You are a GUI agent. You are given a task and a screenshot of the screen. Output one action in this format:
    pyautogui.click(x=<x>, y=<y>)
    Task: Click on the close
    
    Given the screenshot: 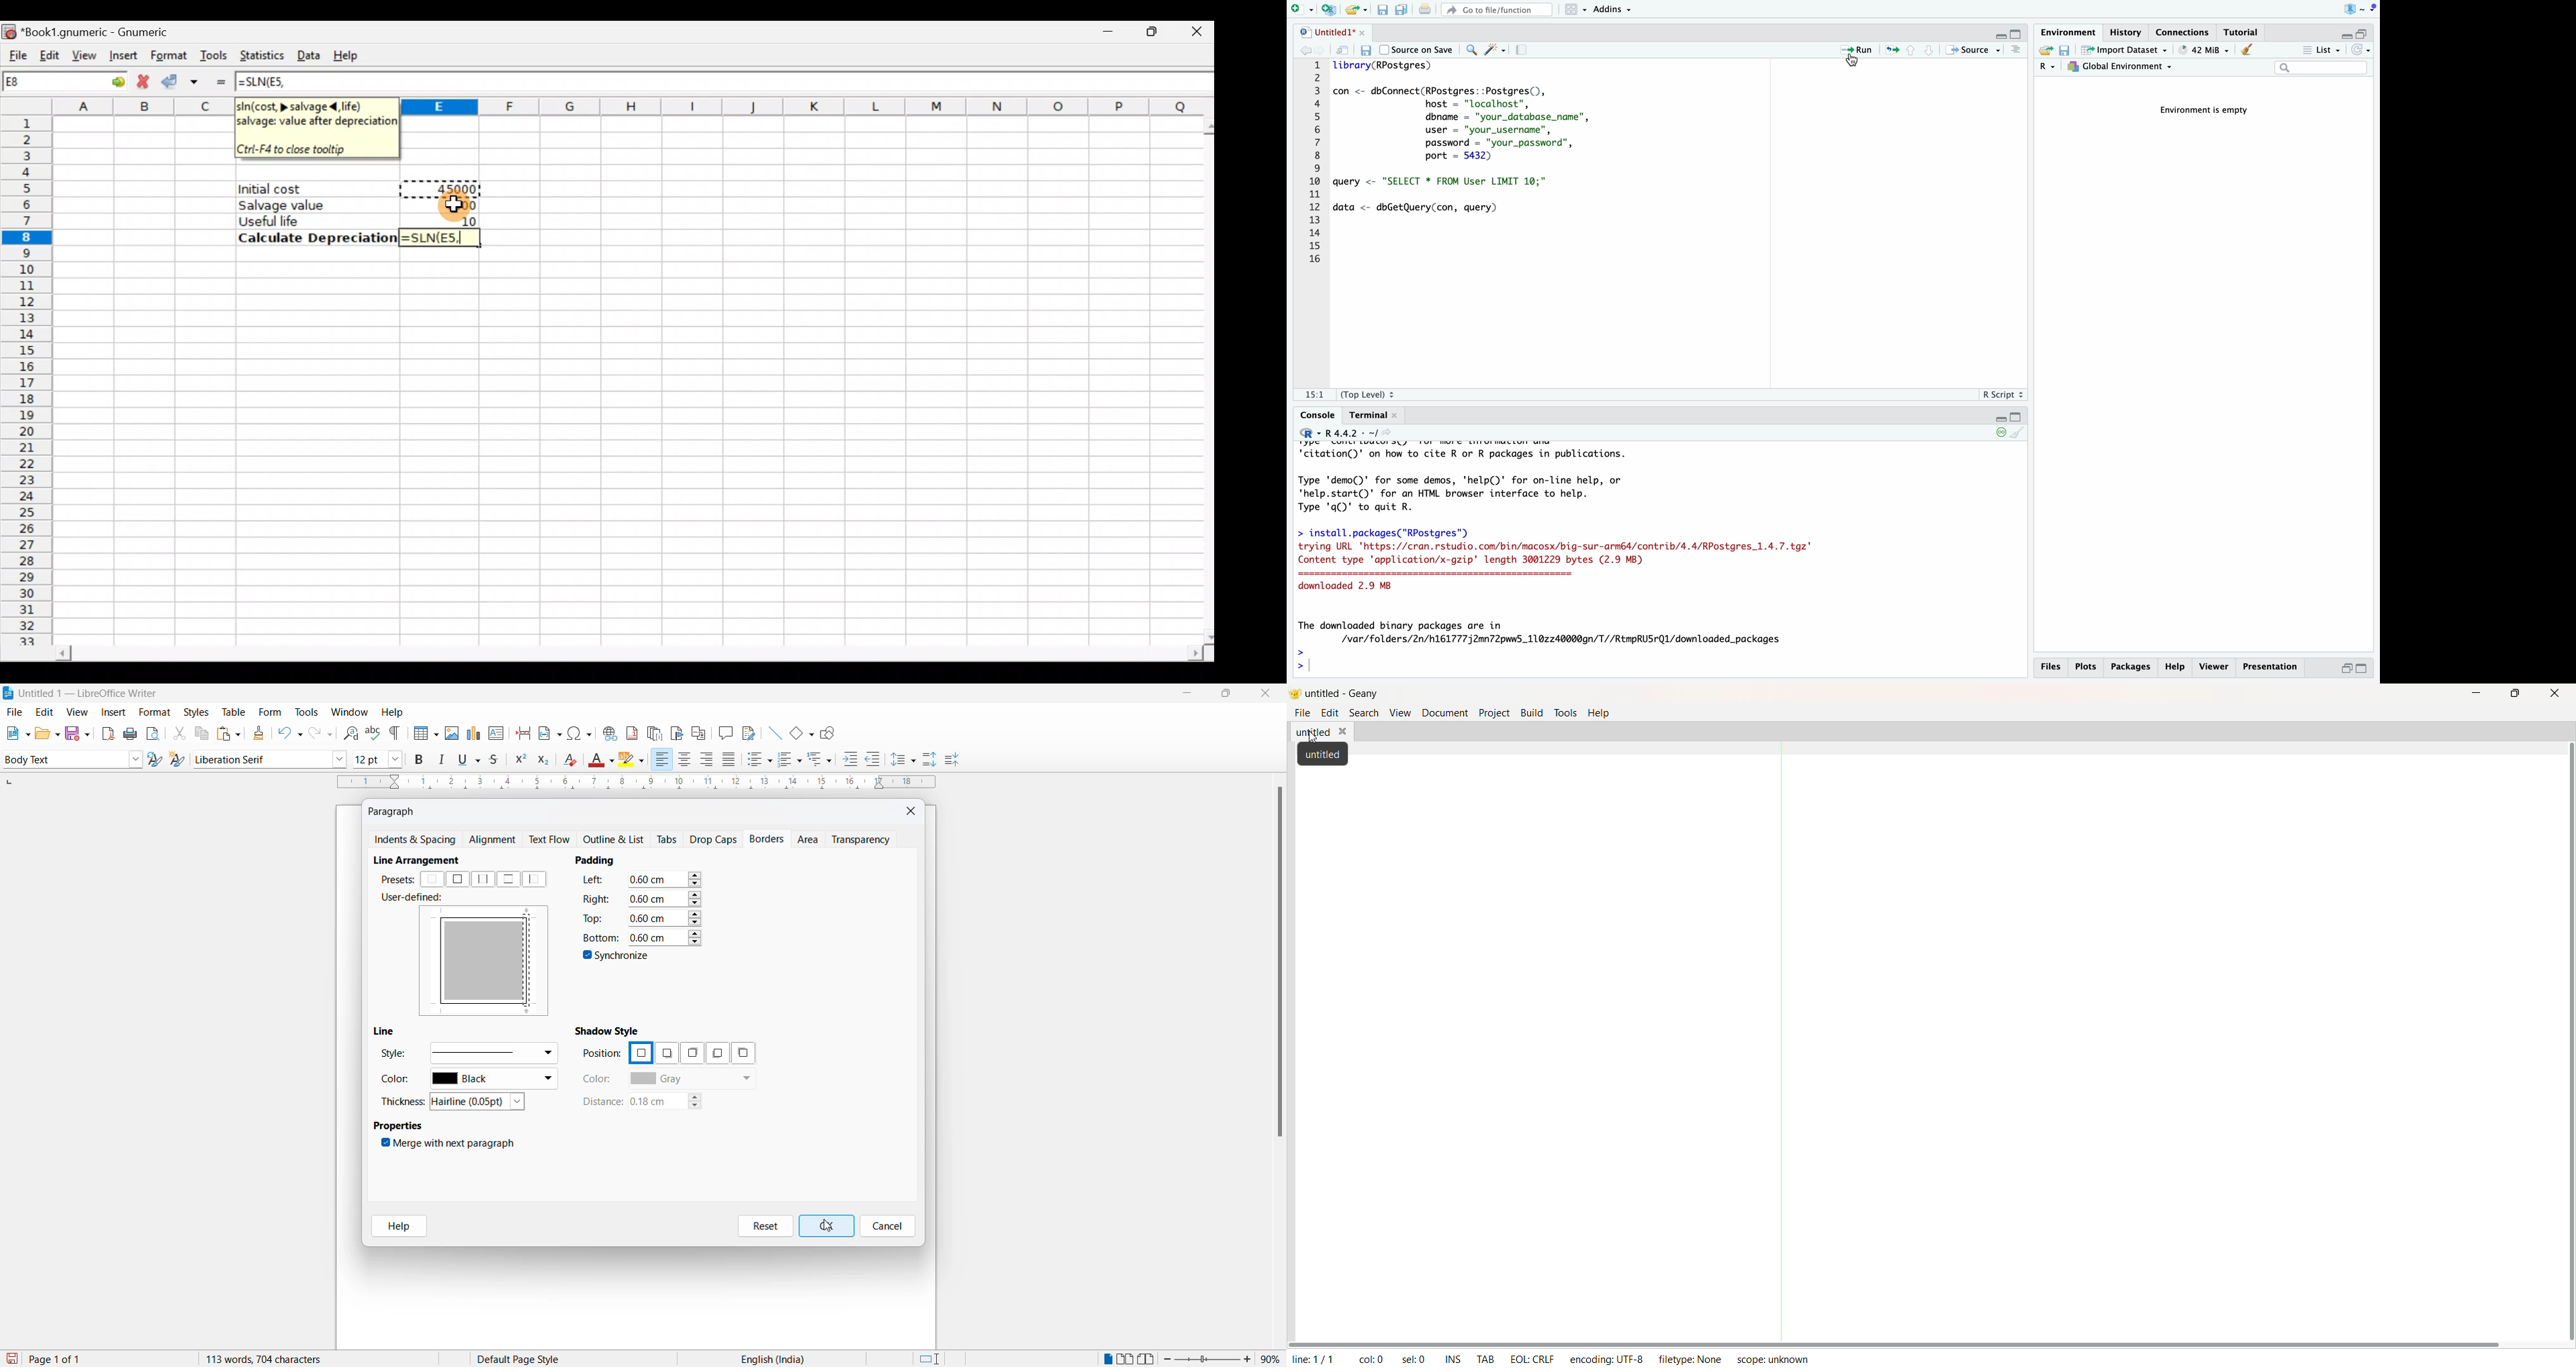 What is the action you would take?
    pyautogui.click(x=1360, y=31)
    